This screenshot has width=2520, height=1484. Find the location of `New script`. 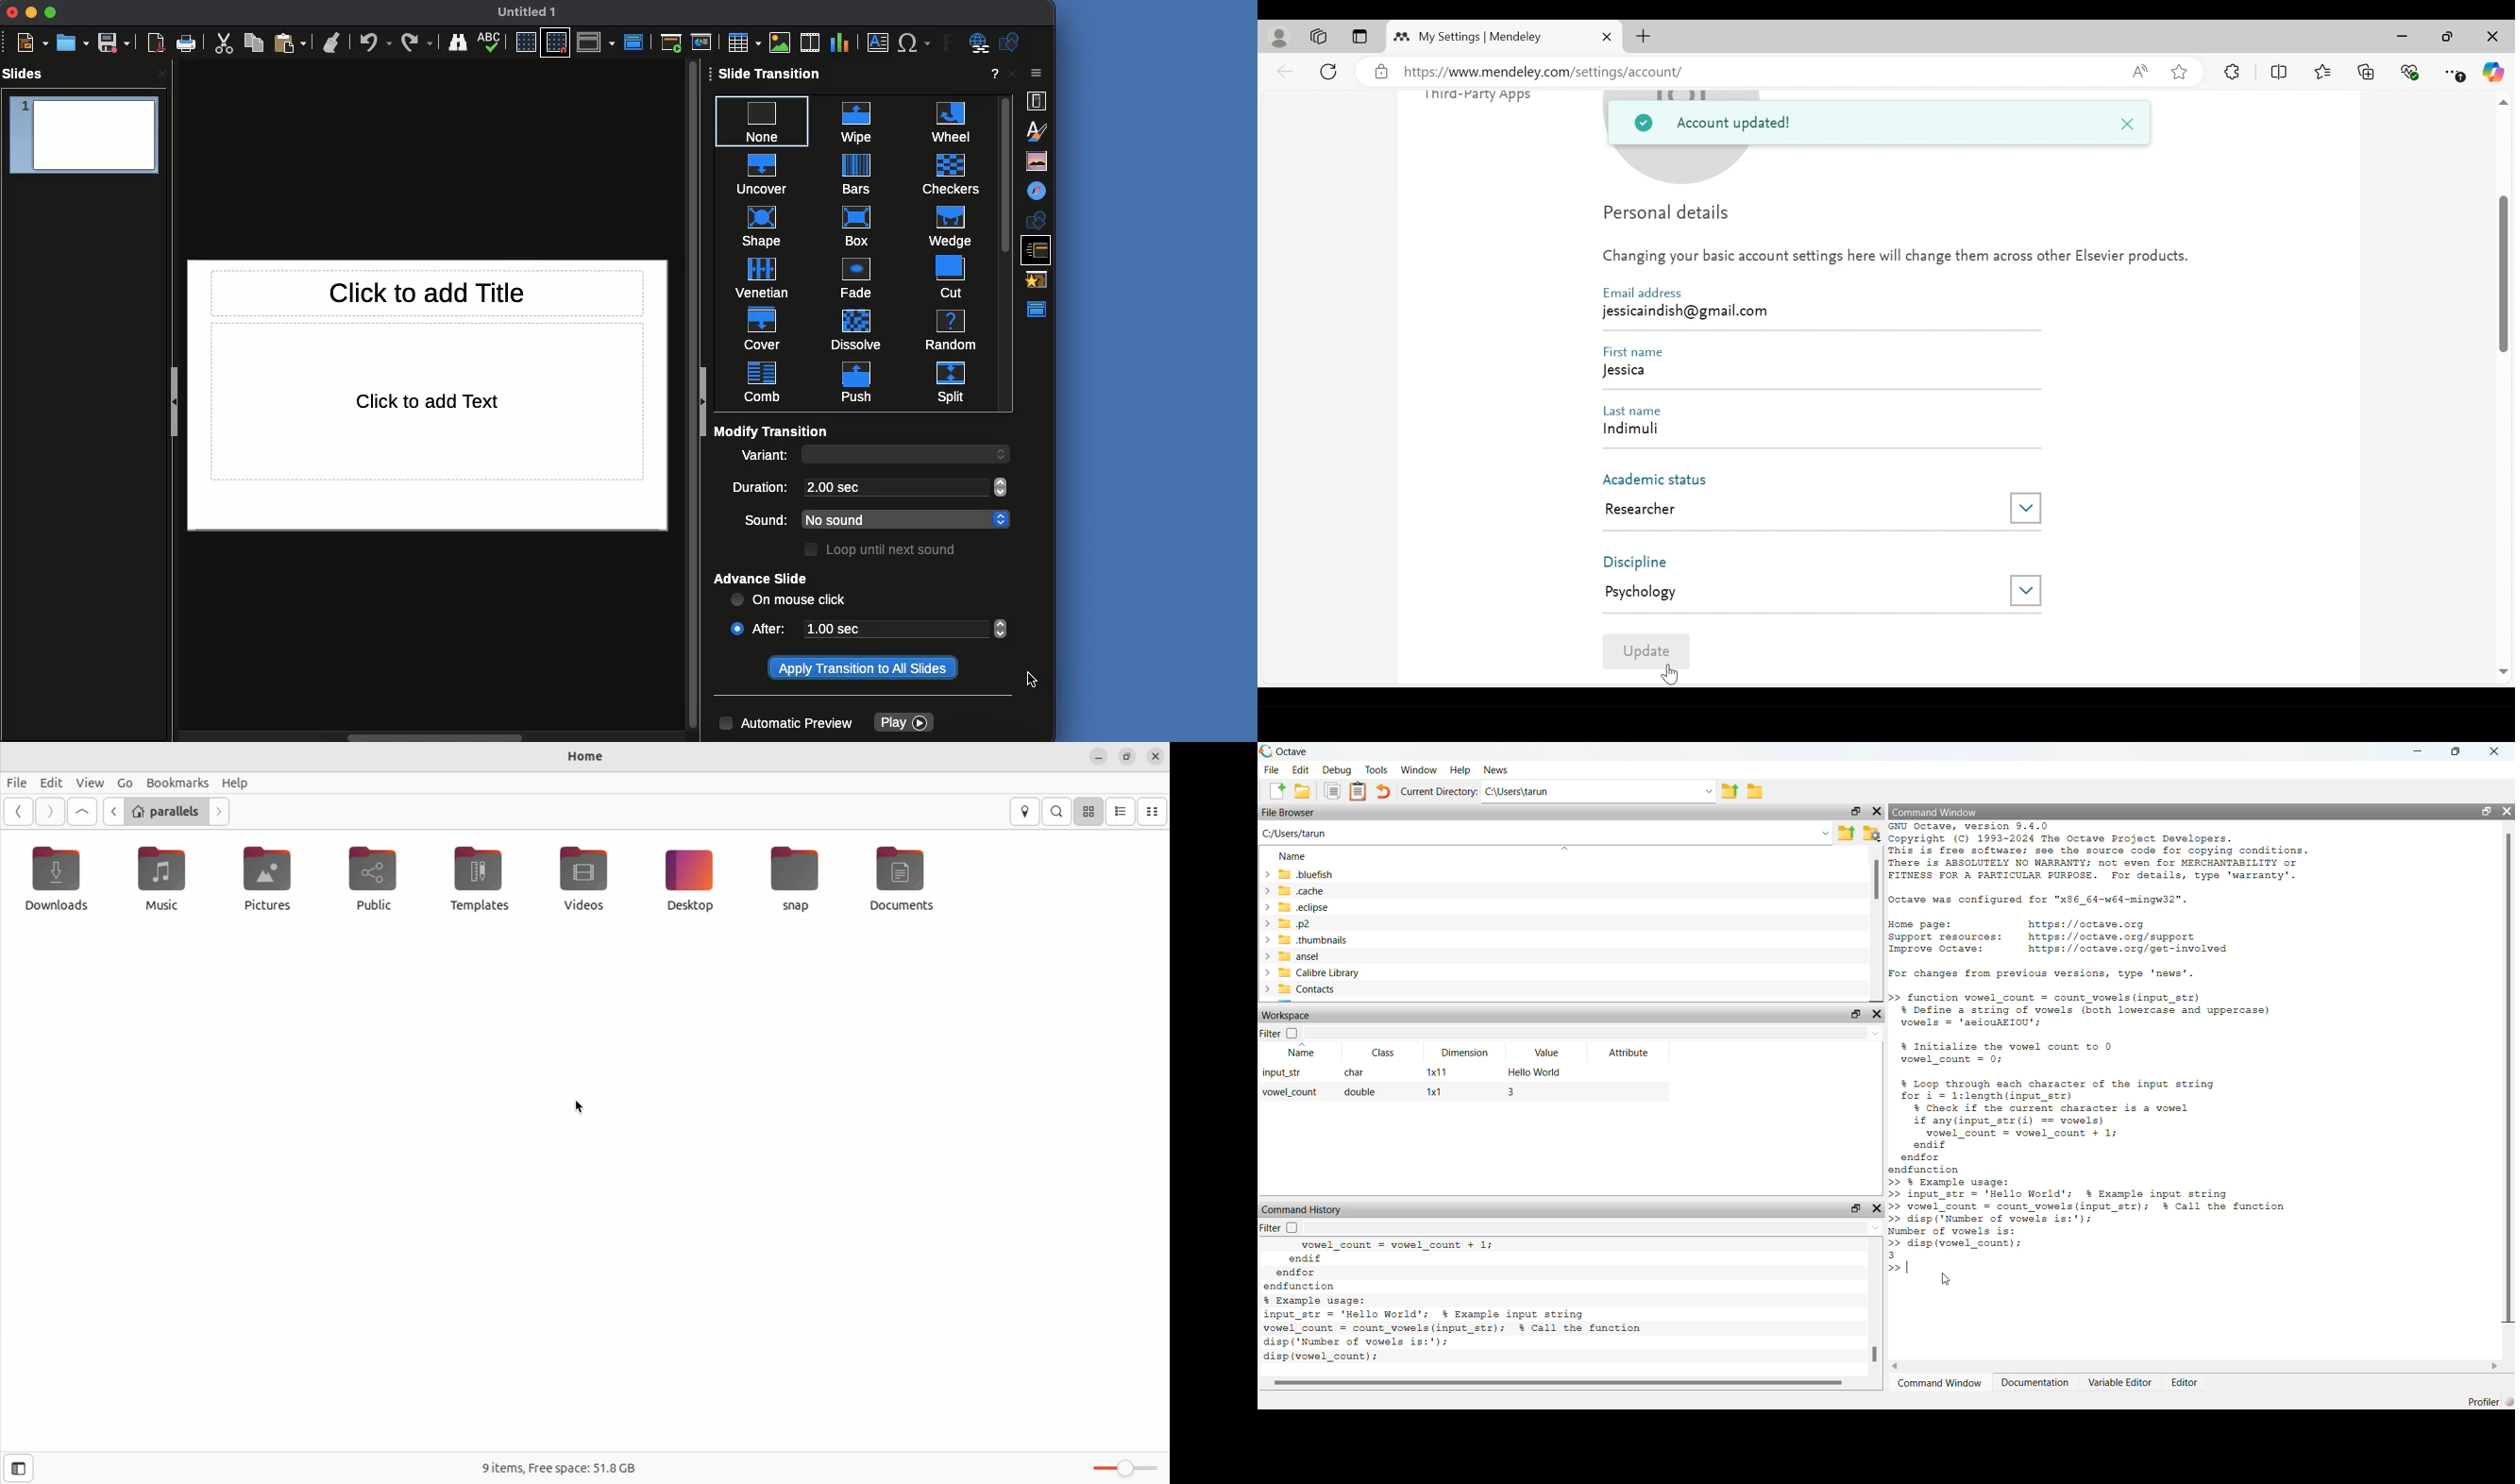

New script is located at coordinates (1274, 790).